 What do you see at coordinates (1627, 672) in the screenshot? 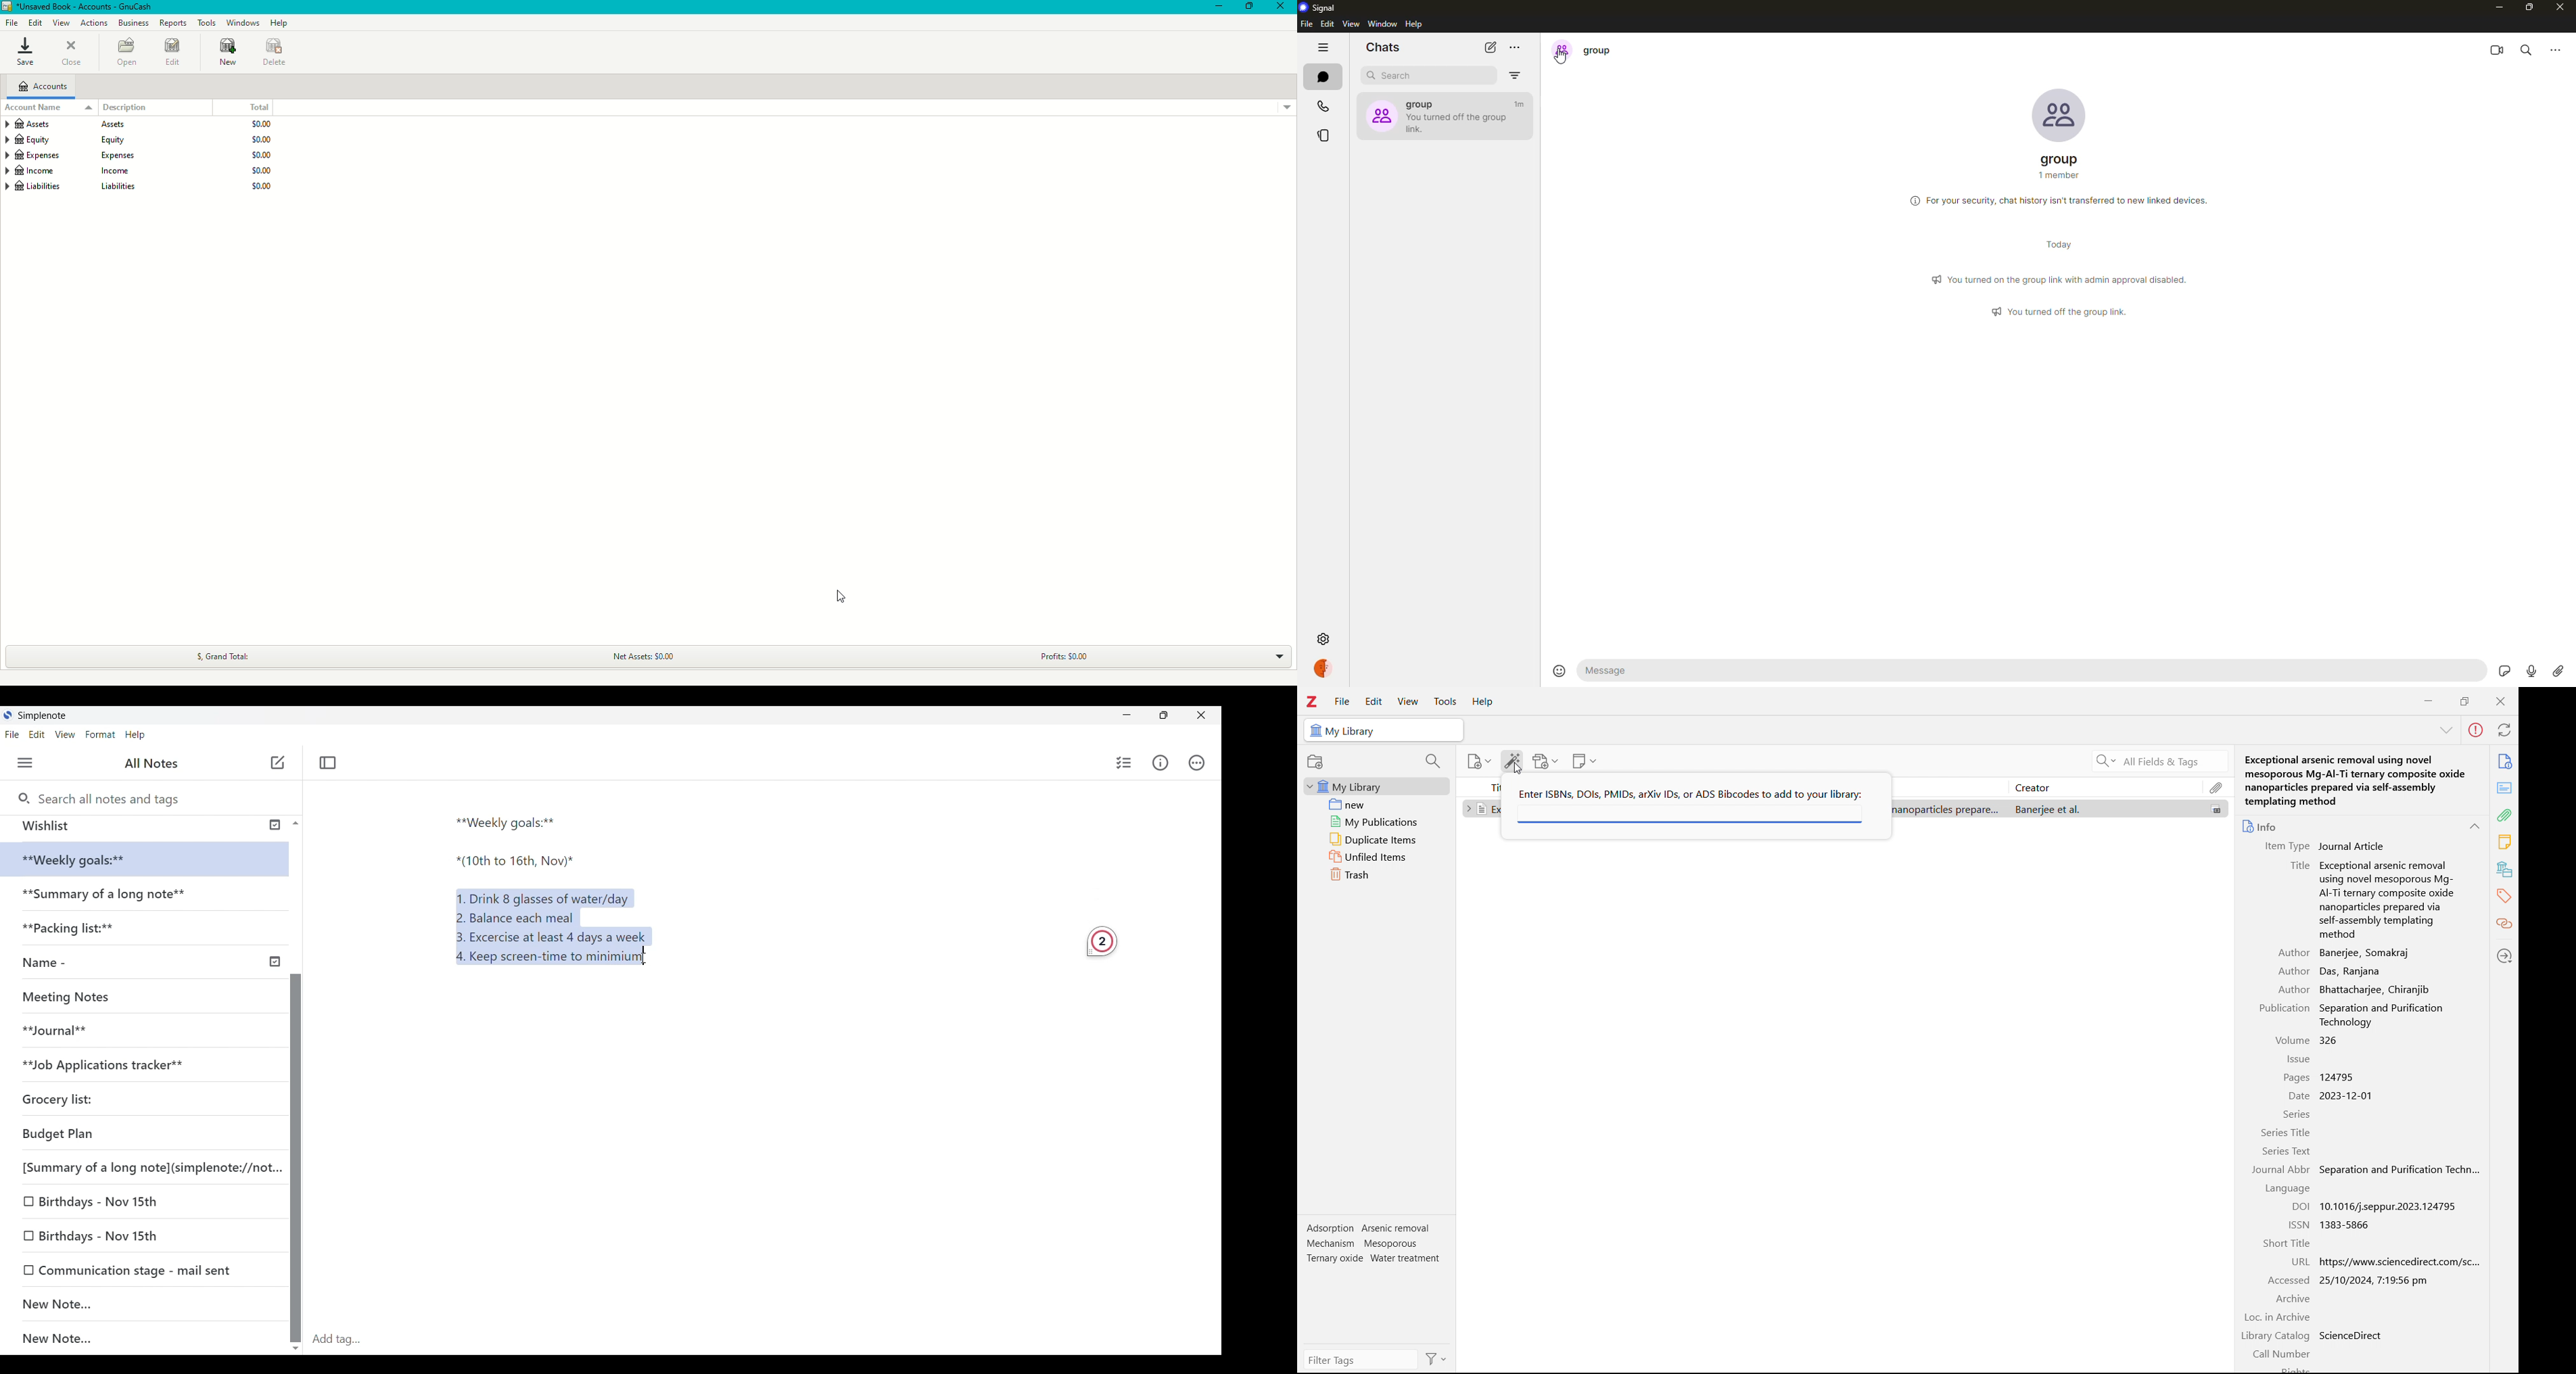
I see `message` at bounding box center [1627, 672].